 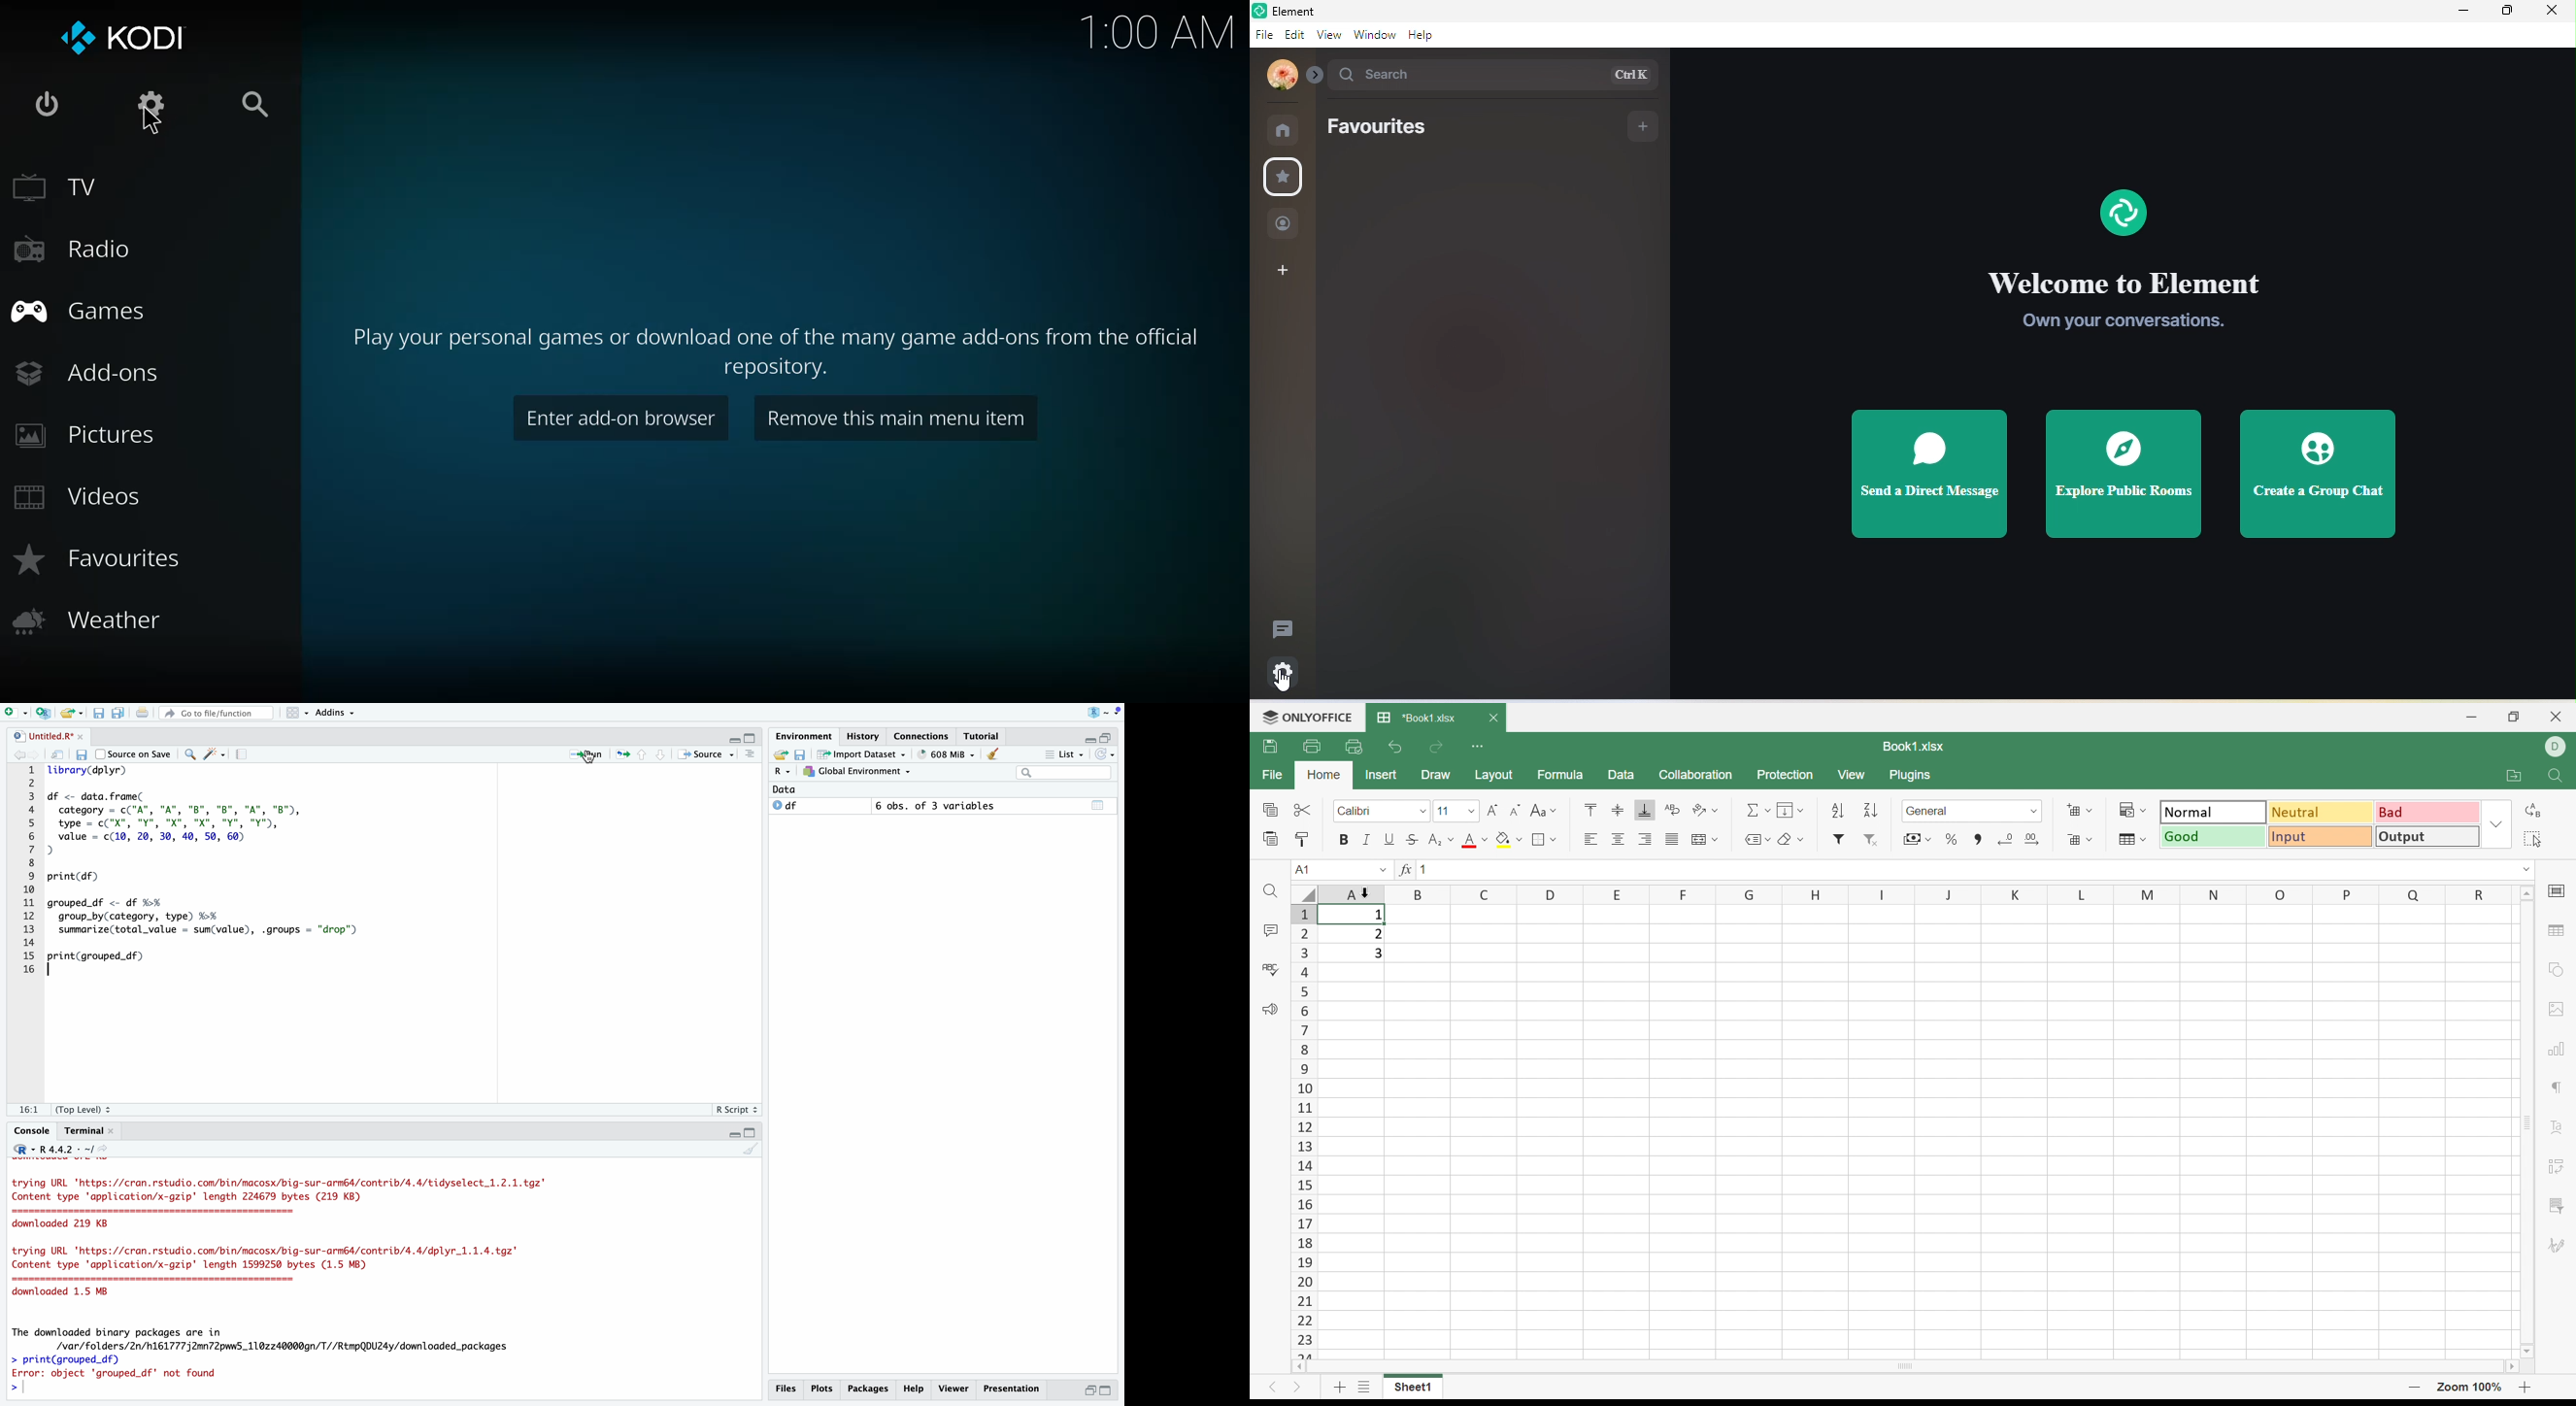 I want to click on Tutorial, so click(x=979, y=736).